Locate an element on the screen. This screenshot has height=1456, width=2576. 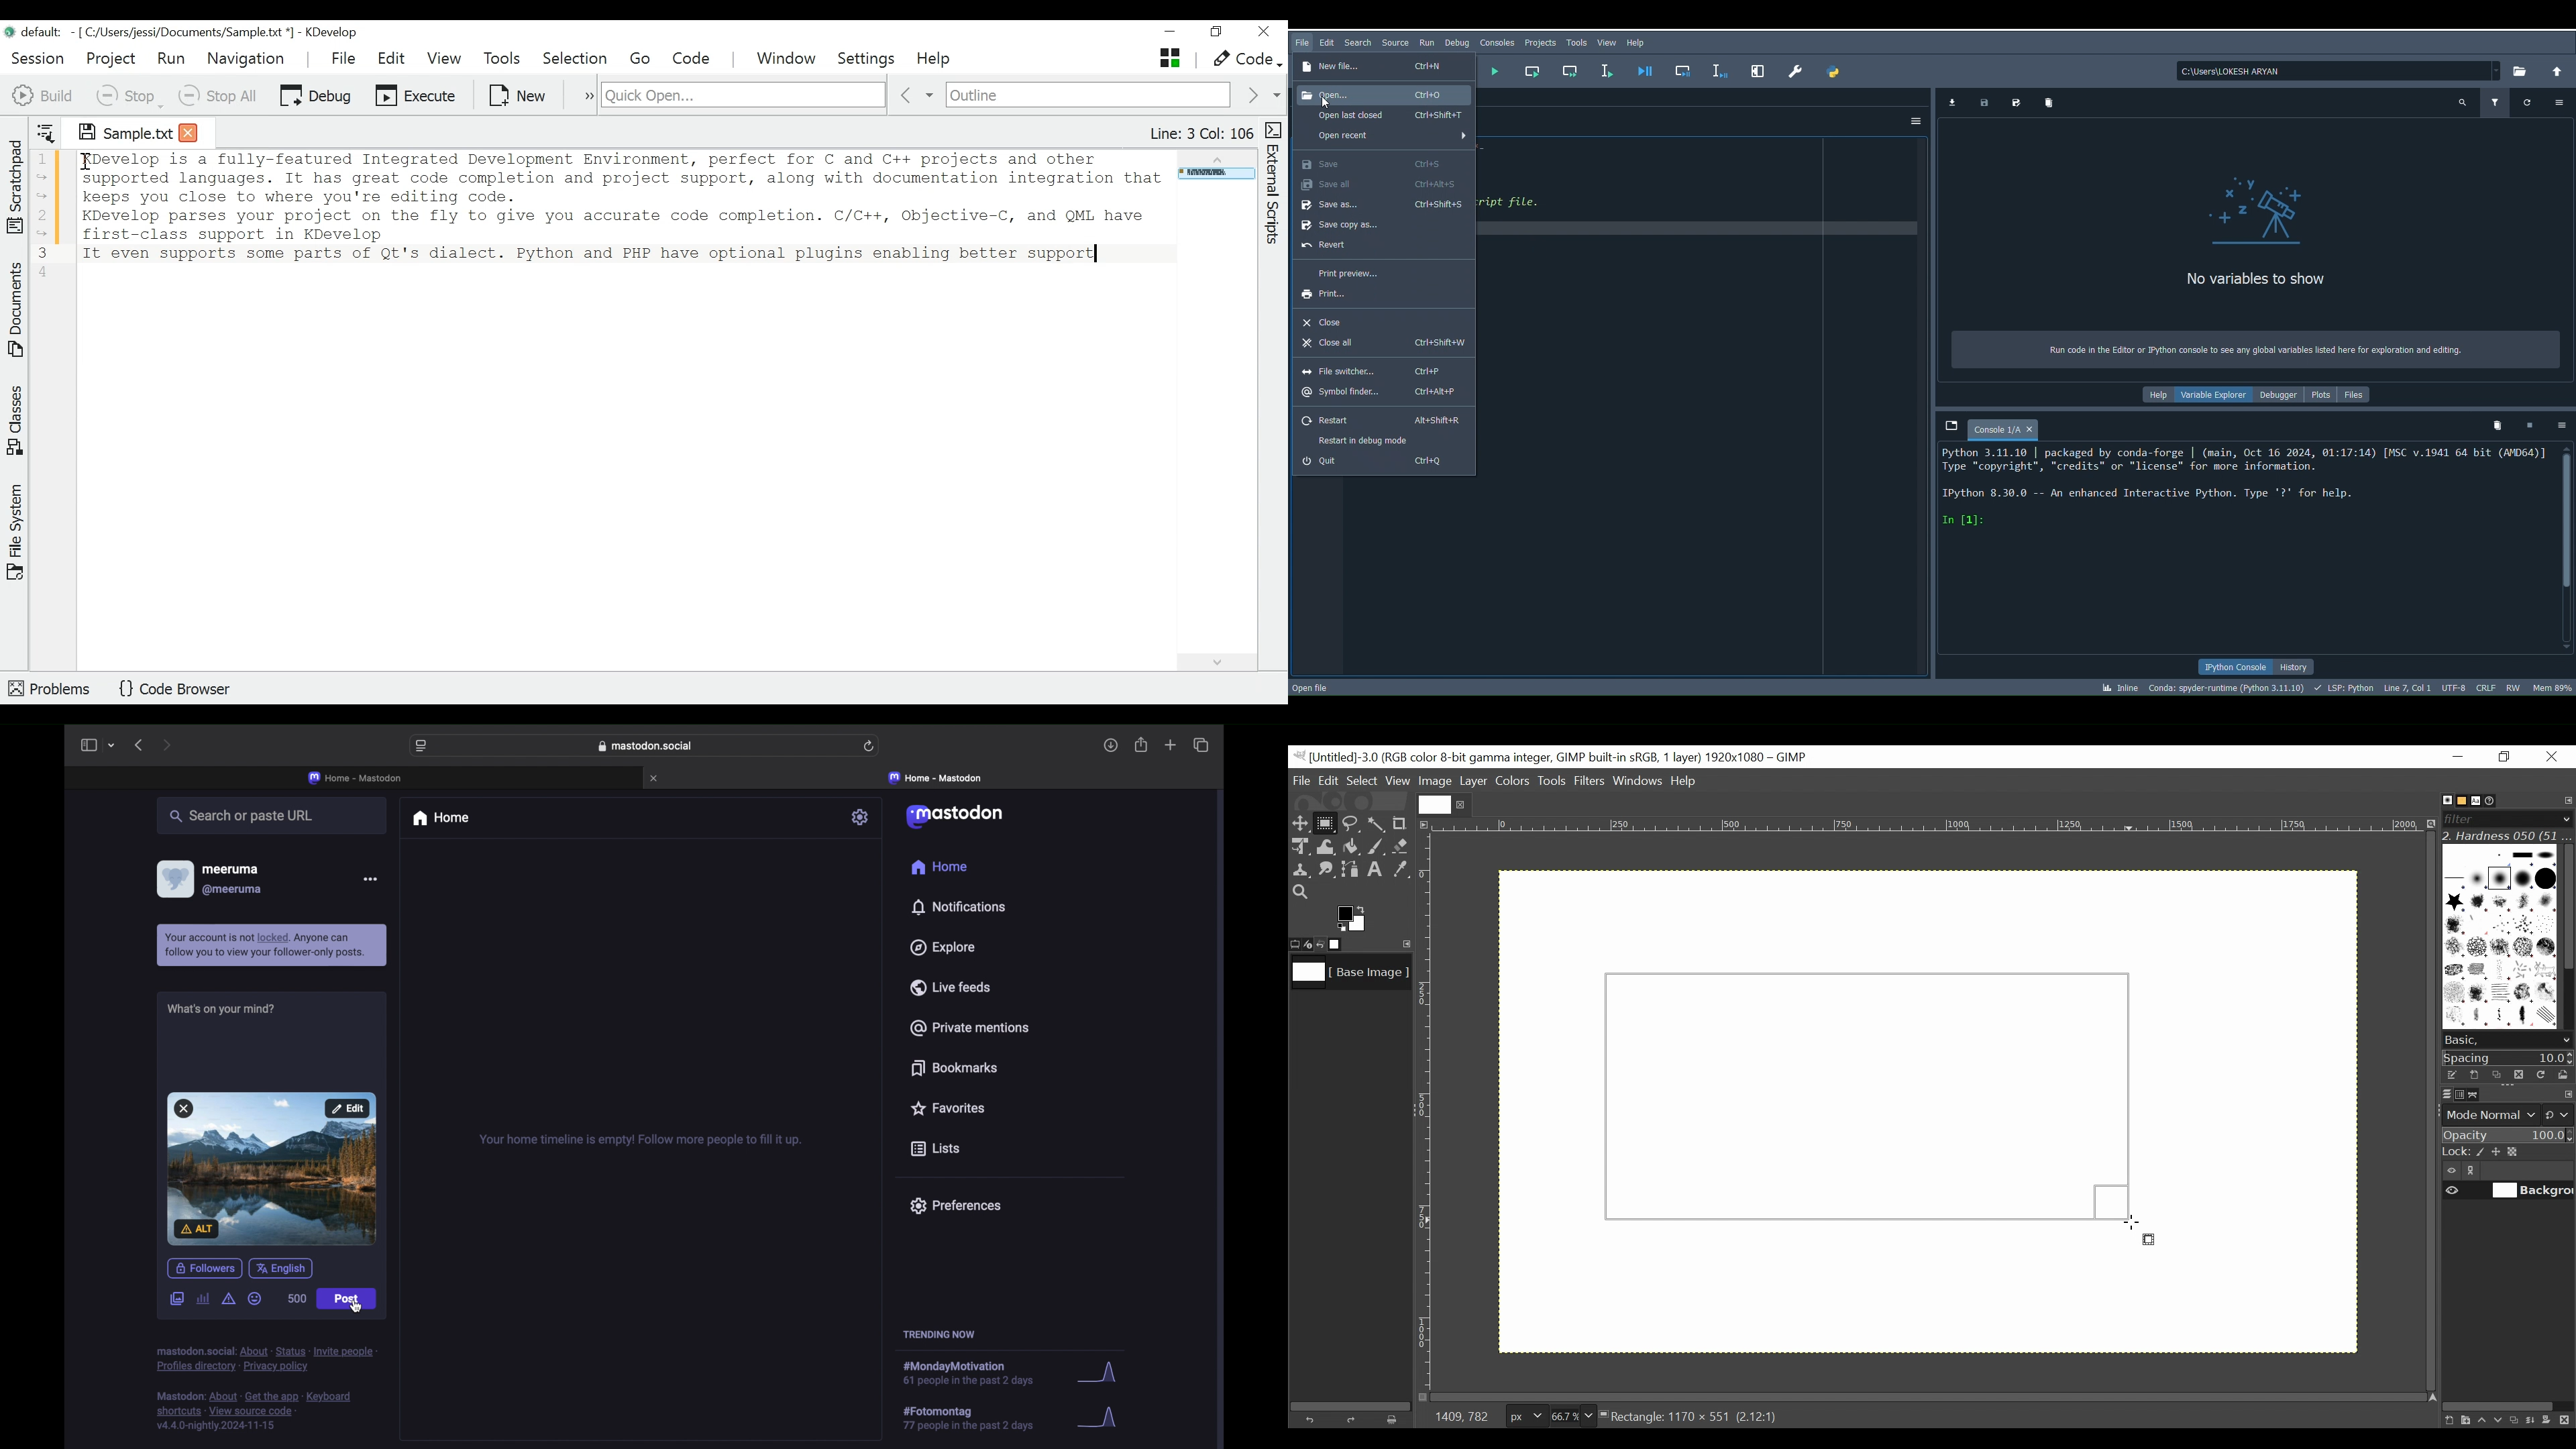
Add a mask is located at coordinates (2551, 1422).